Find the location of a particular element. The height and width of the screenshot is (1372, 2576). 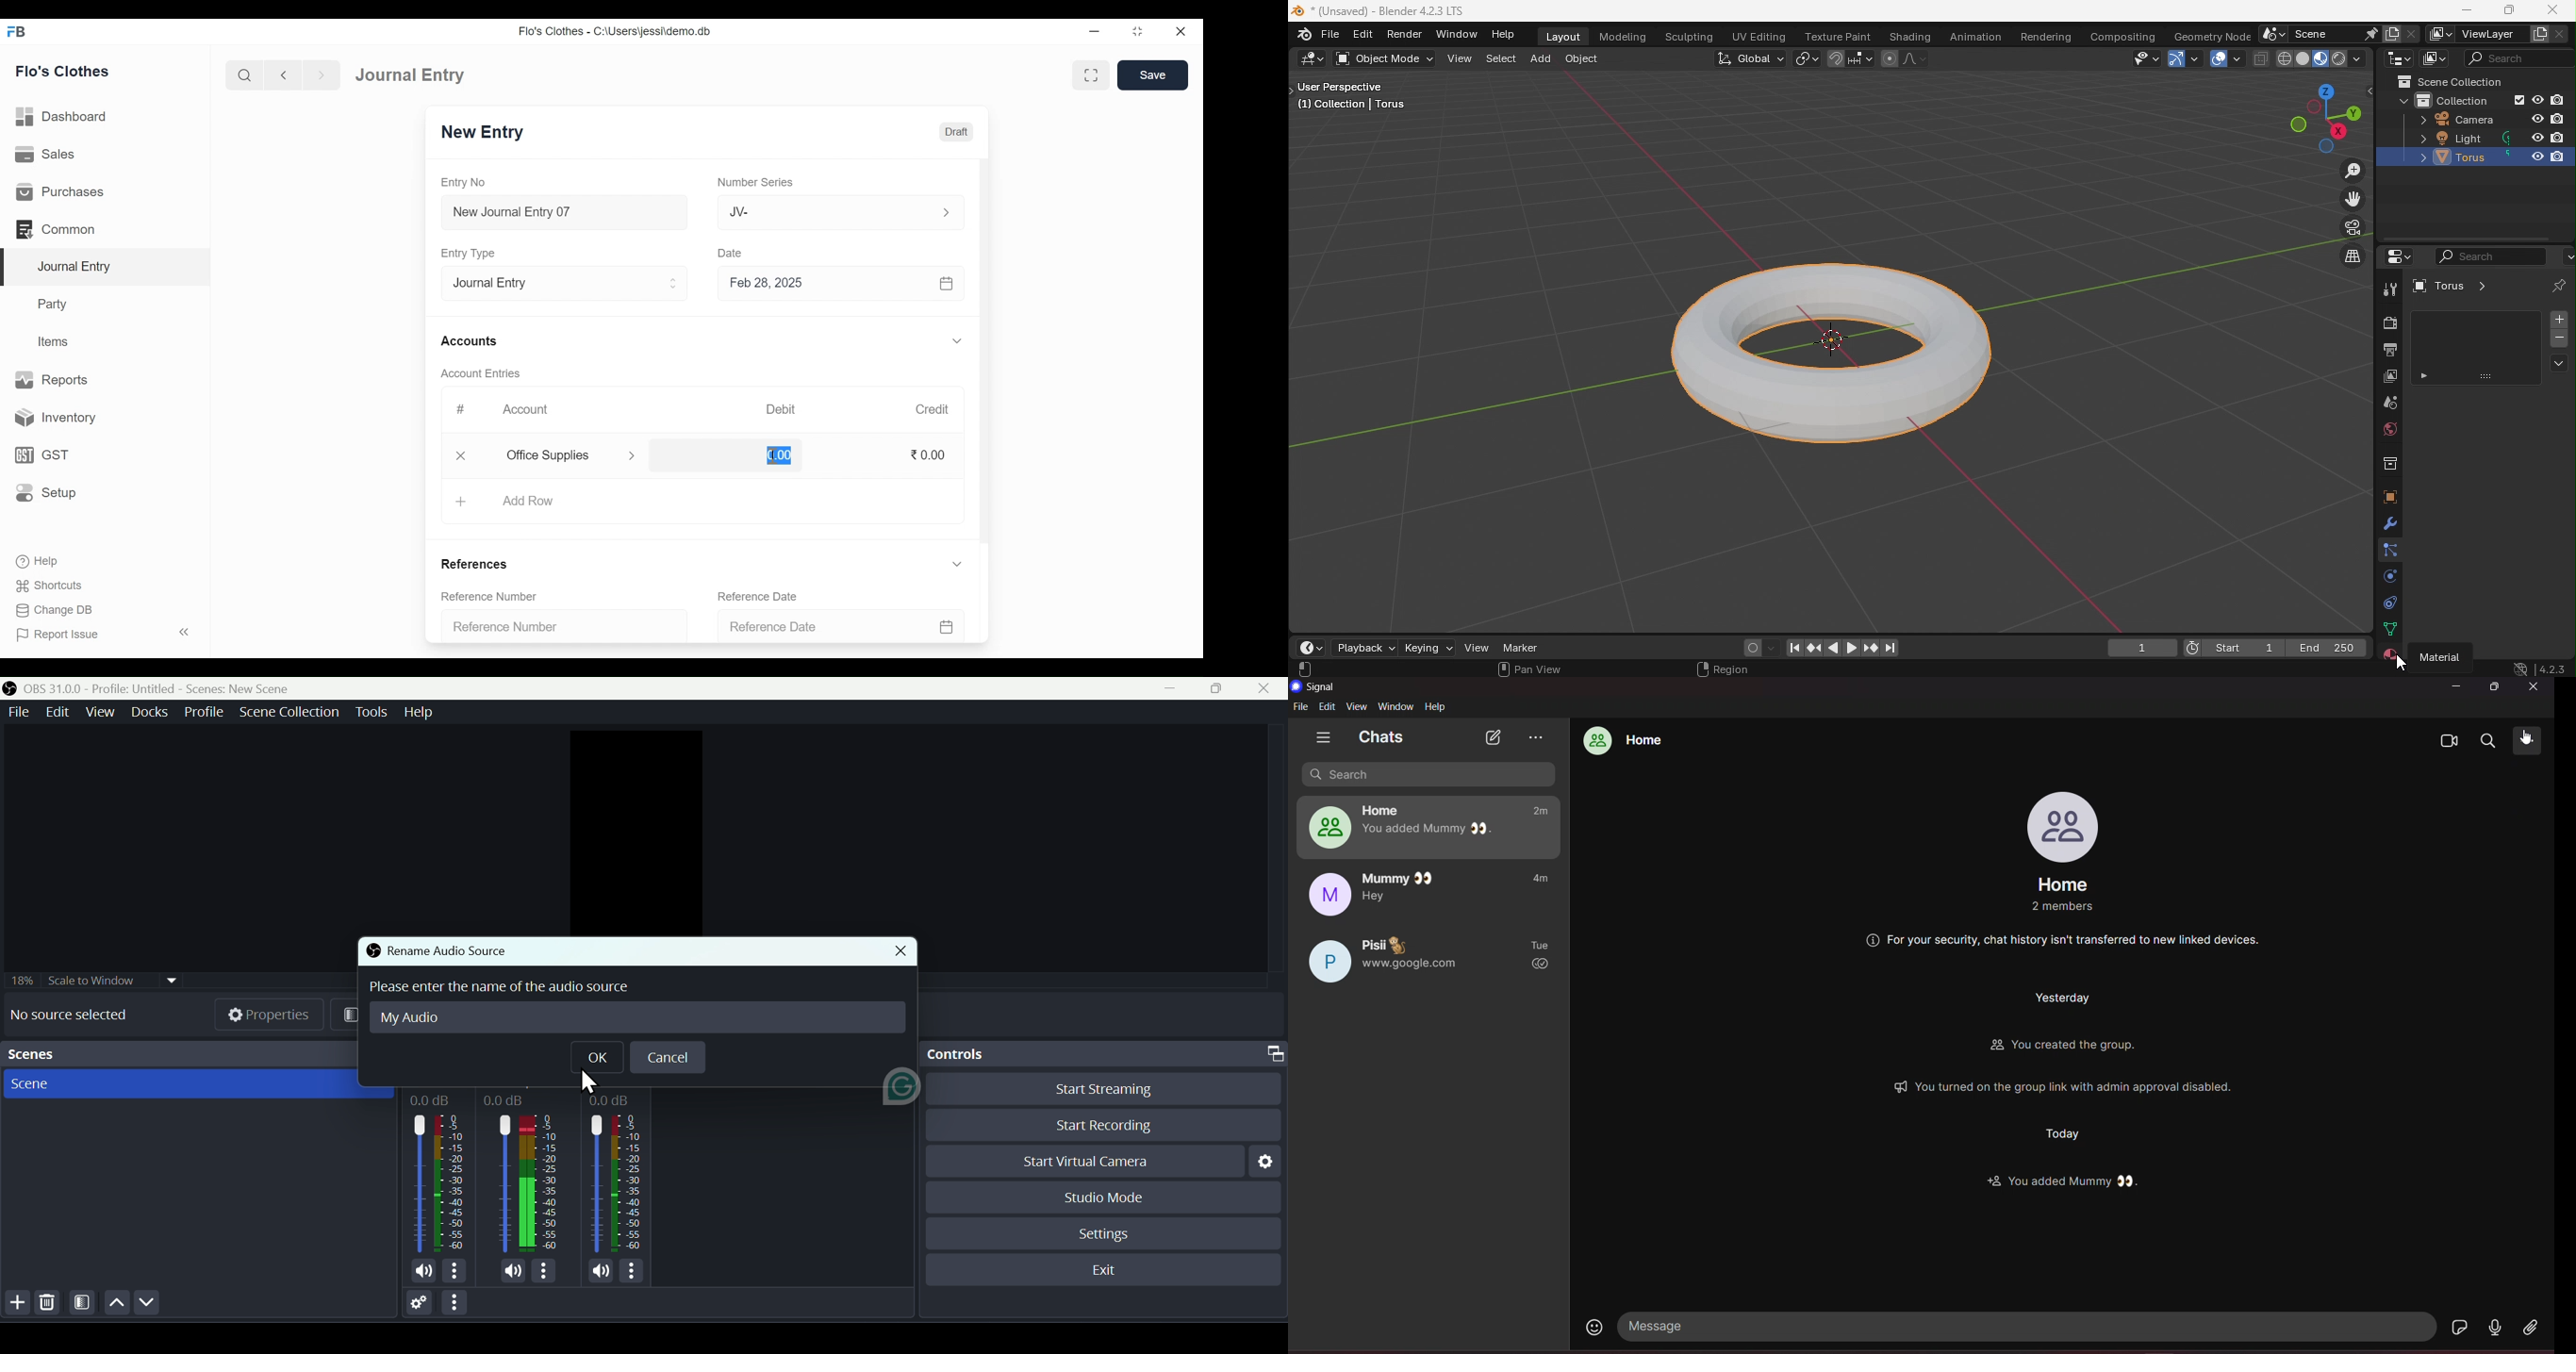

Scene collection is located at coordinates (2444, 82).